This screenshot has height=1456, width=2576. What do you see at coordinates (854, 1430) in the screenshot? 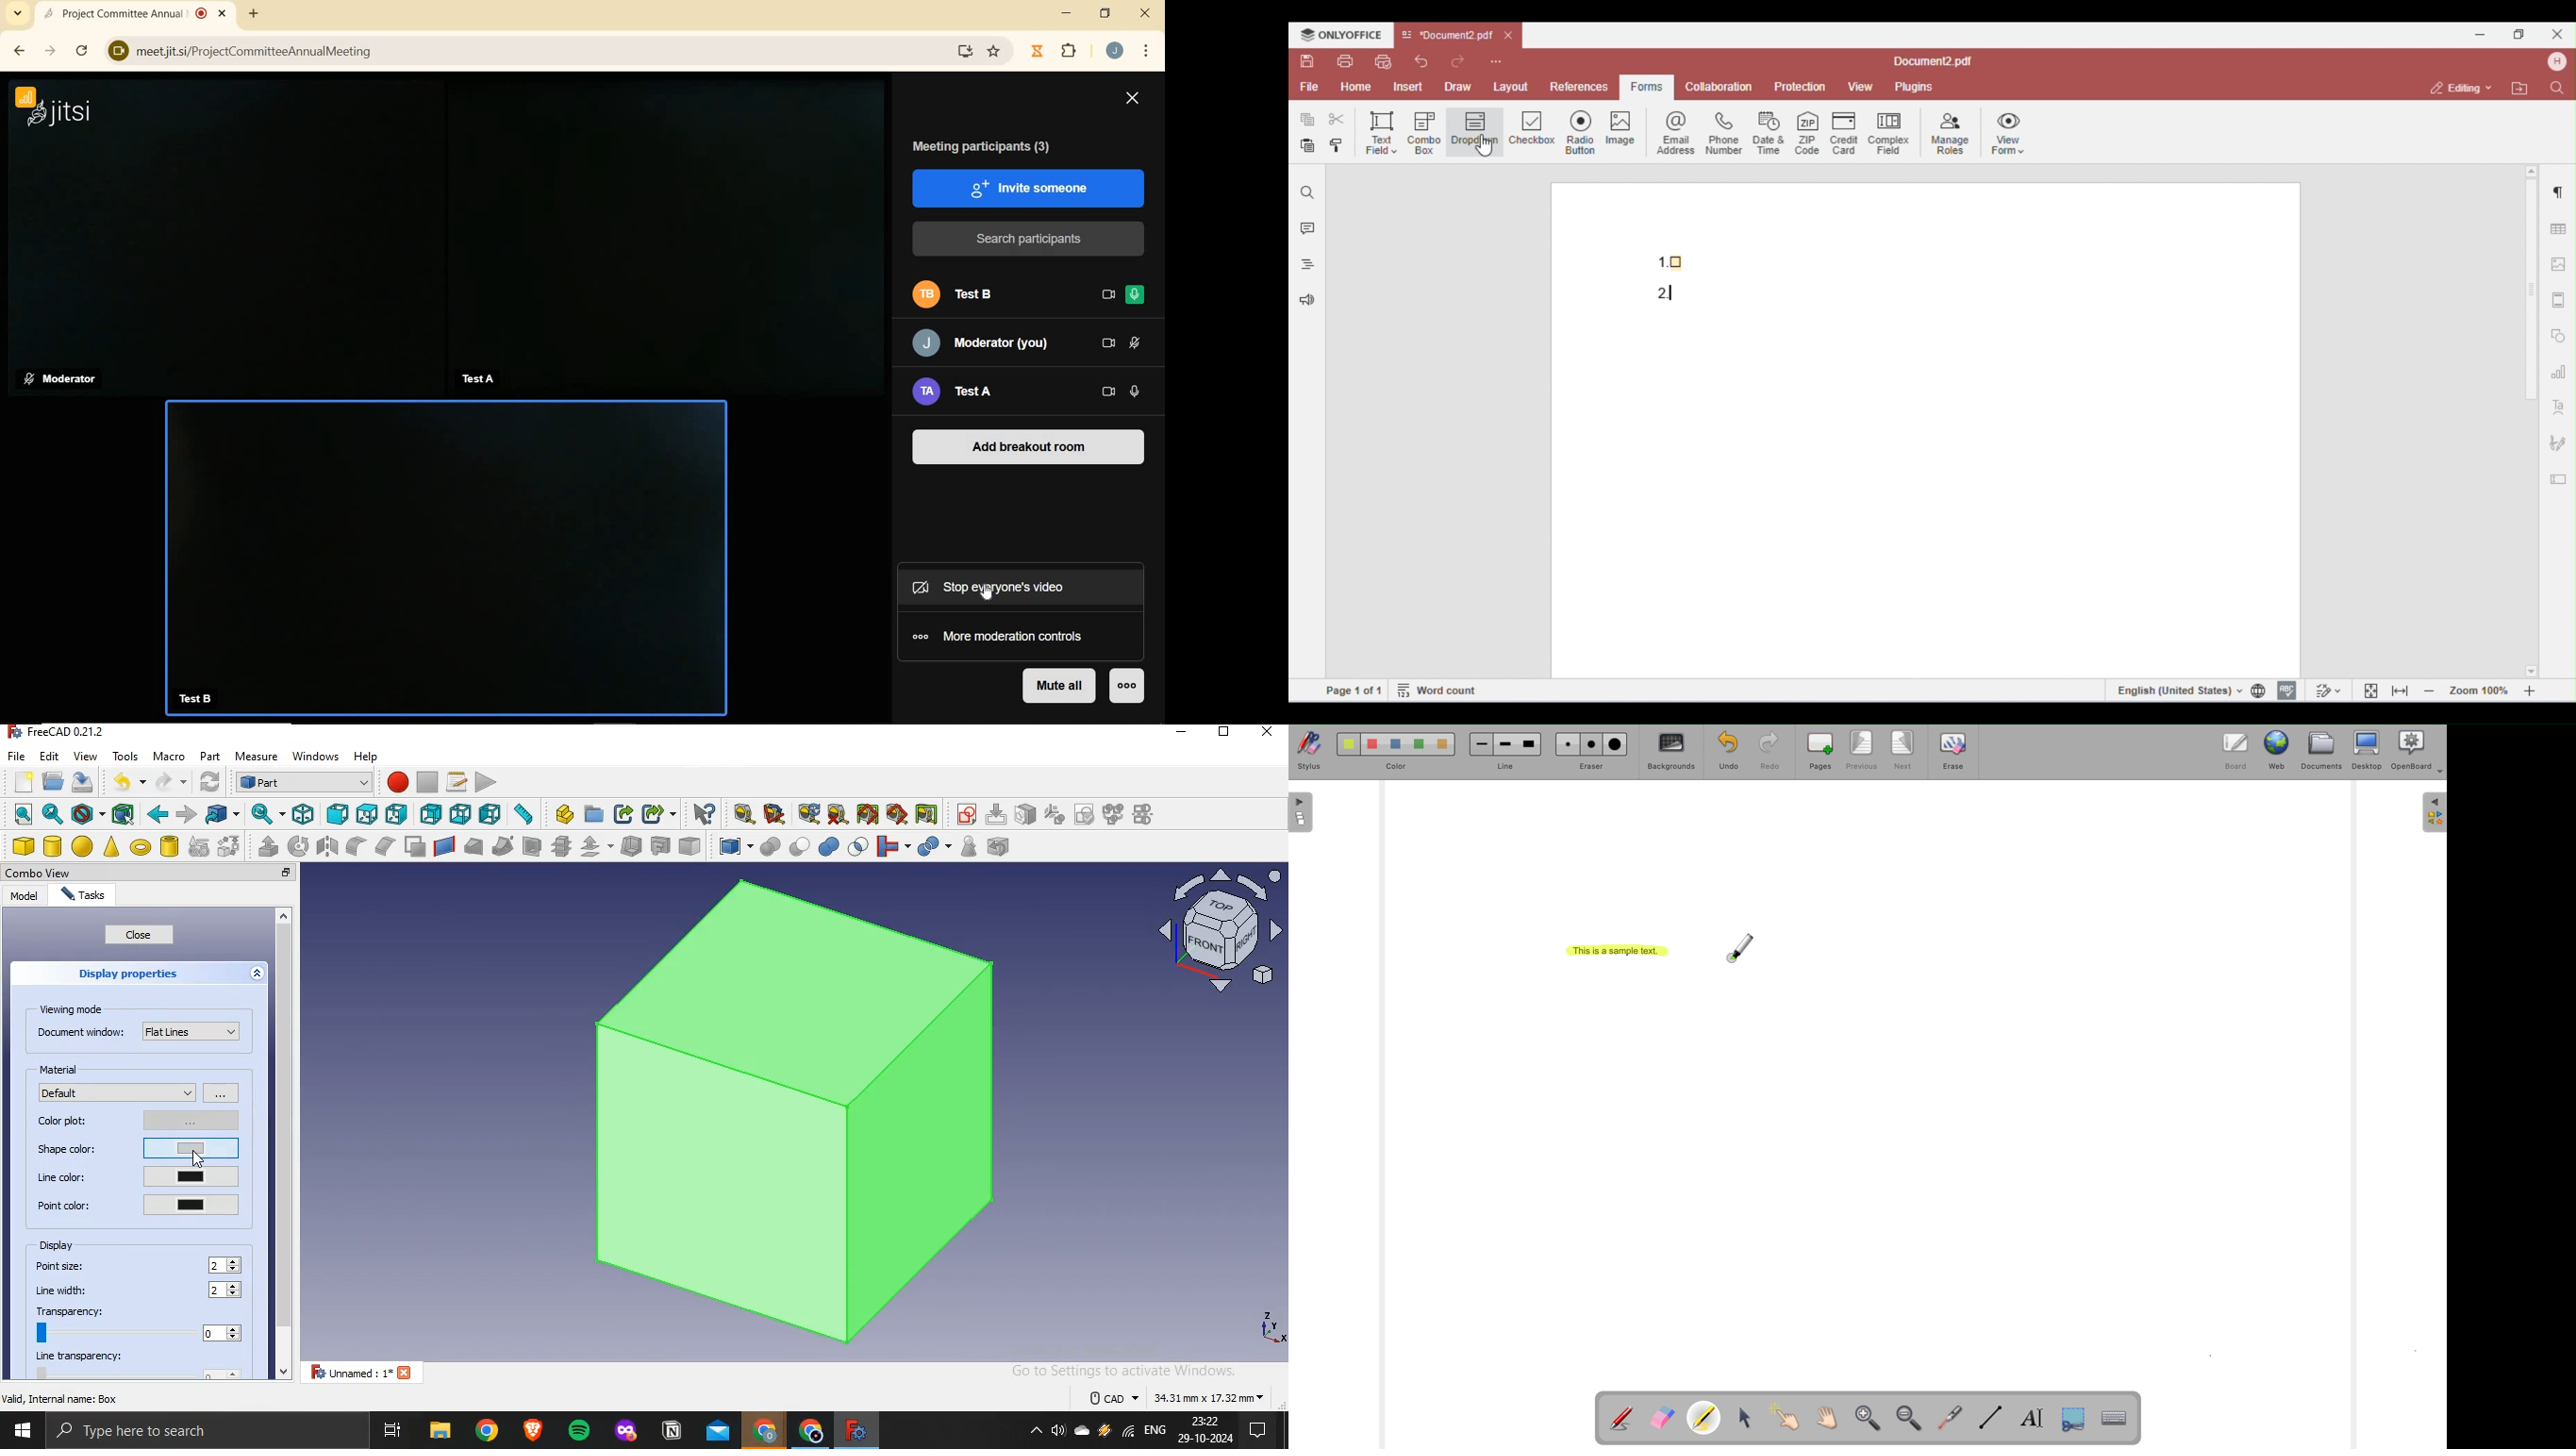
I see `freecad` at bounding box center [854, 1430].